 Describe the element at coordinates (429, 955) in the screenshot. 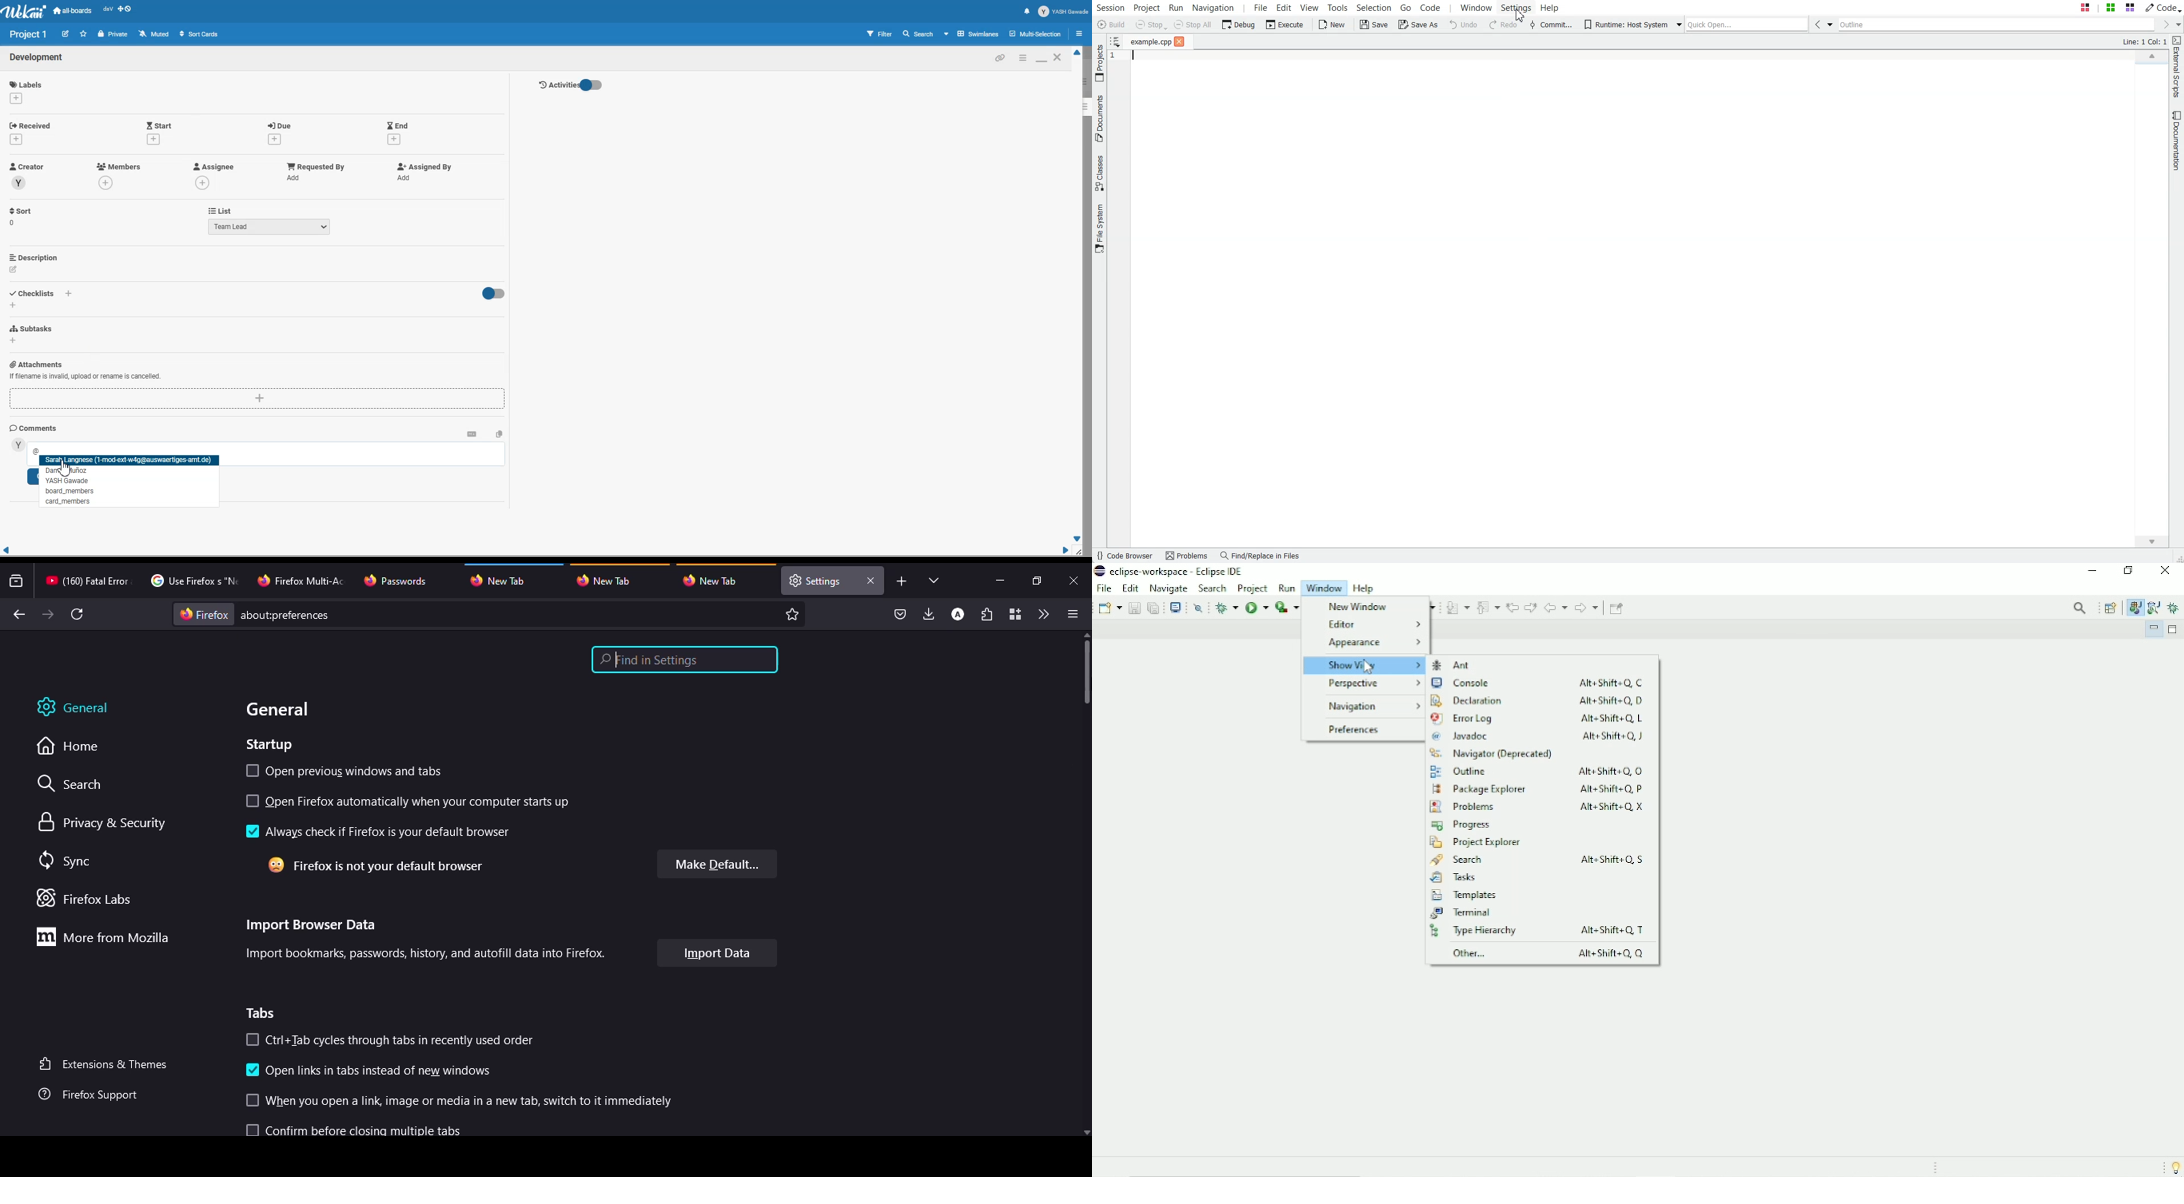

I see `import` at that location.